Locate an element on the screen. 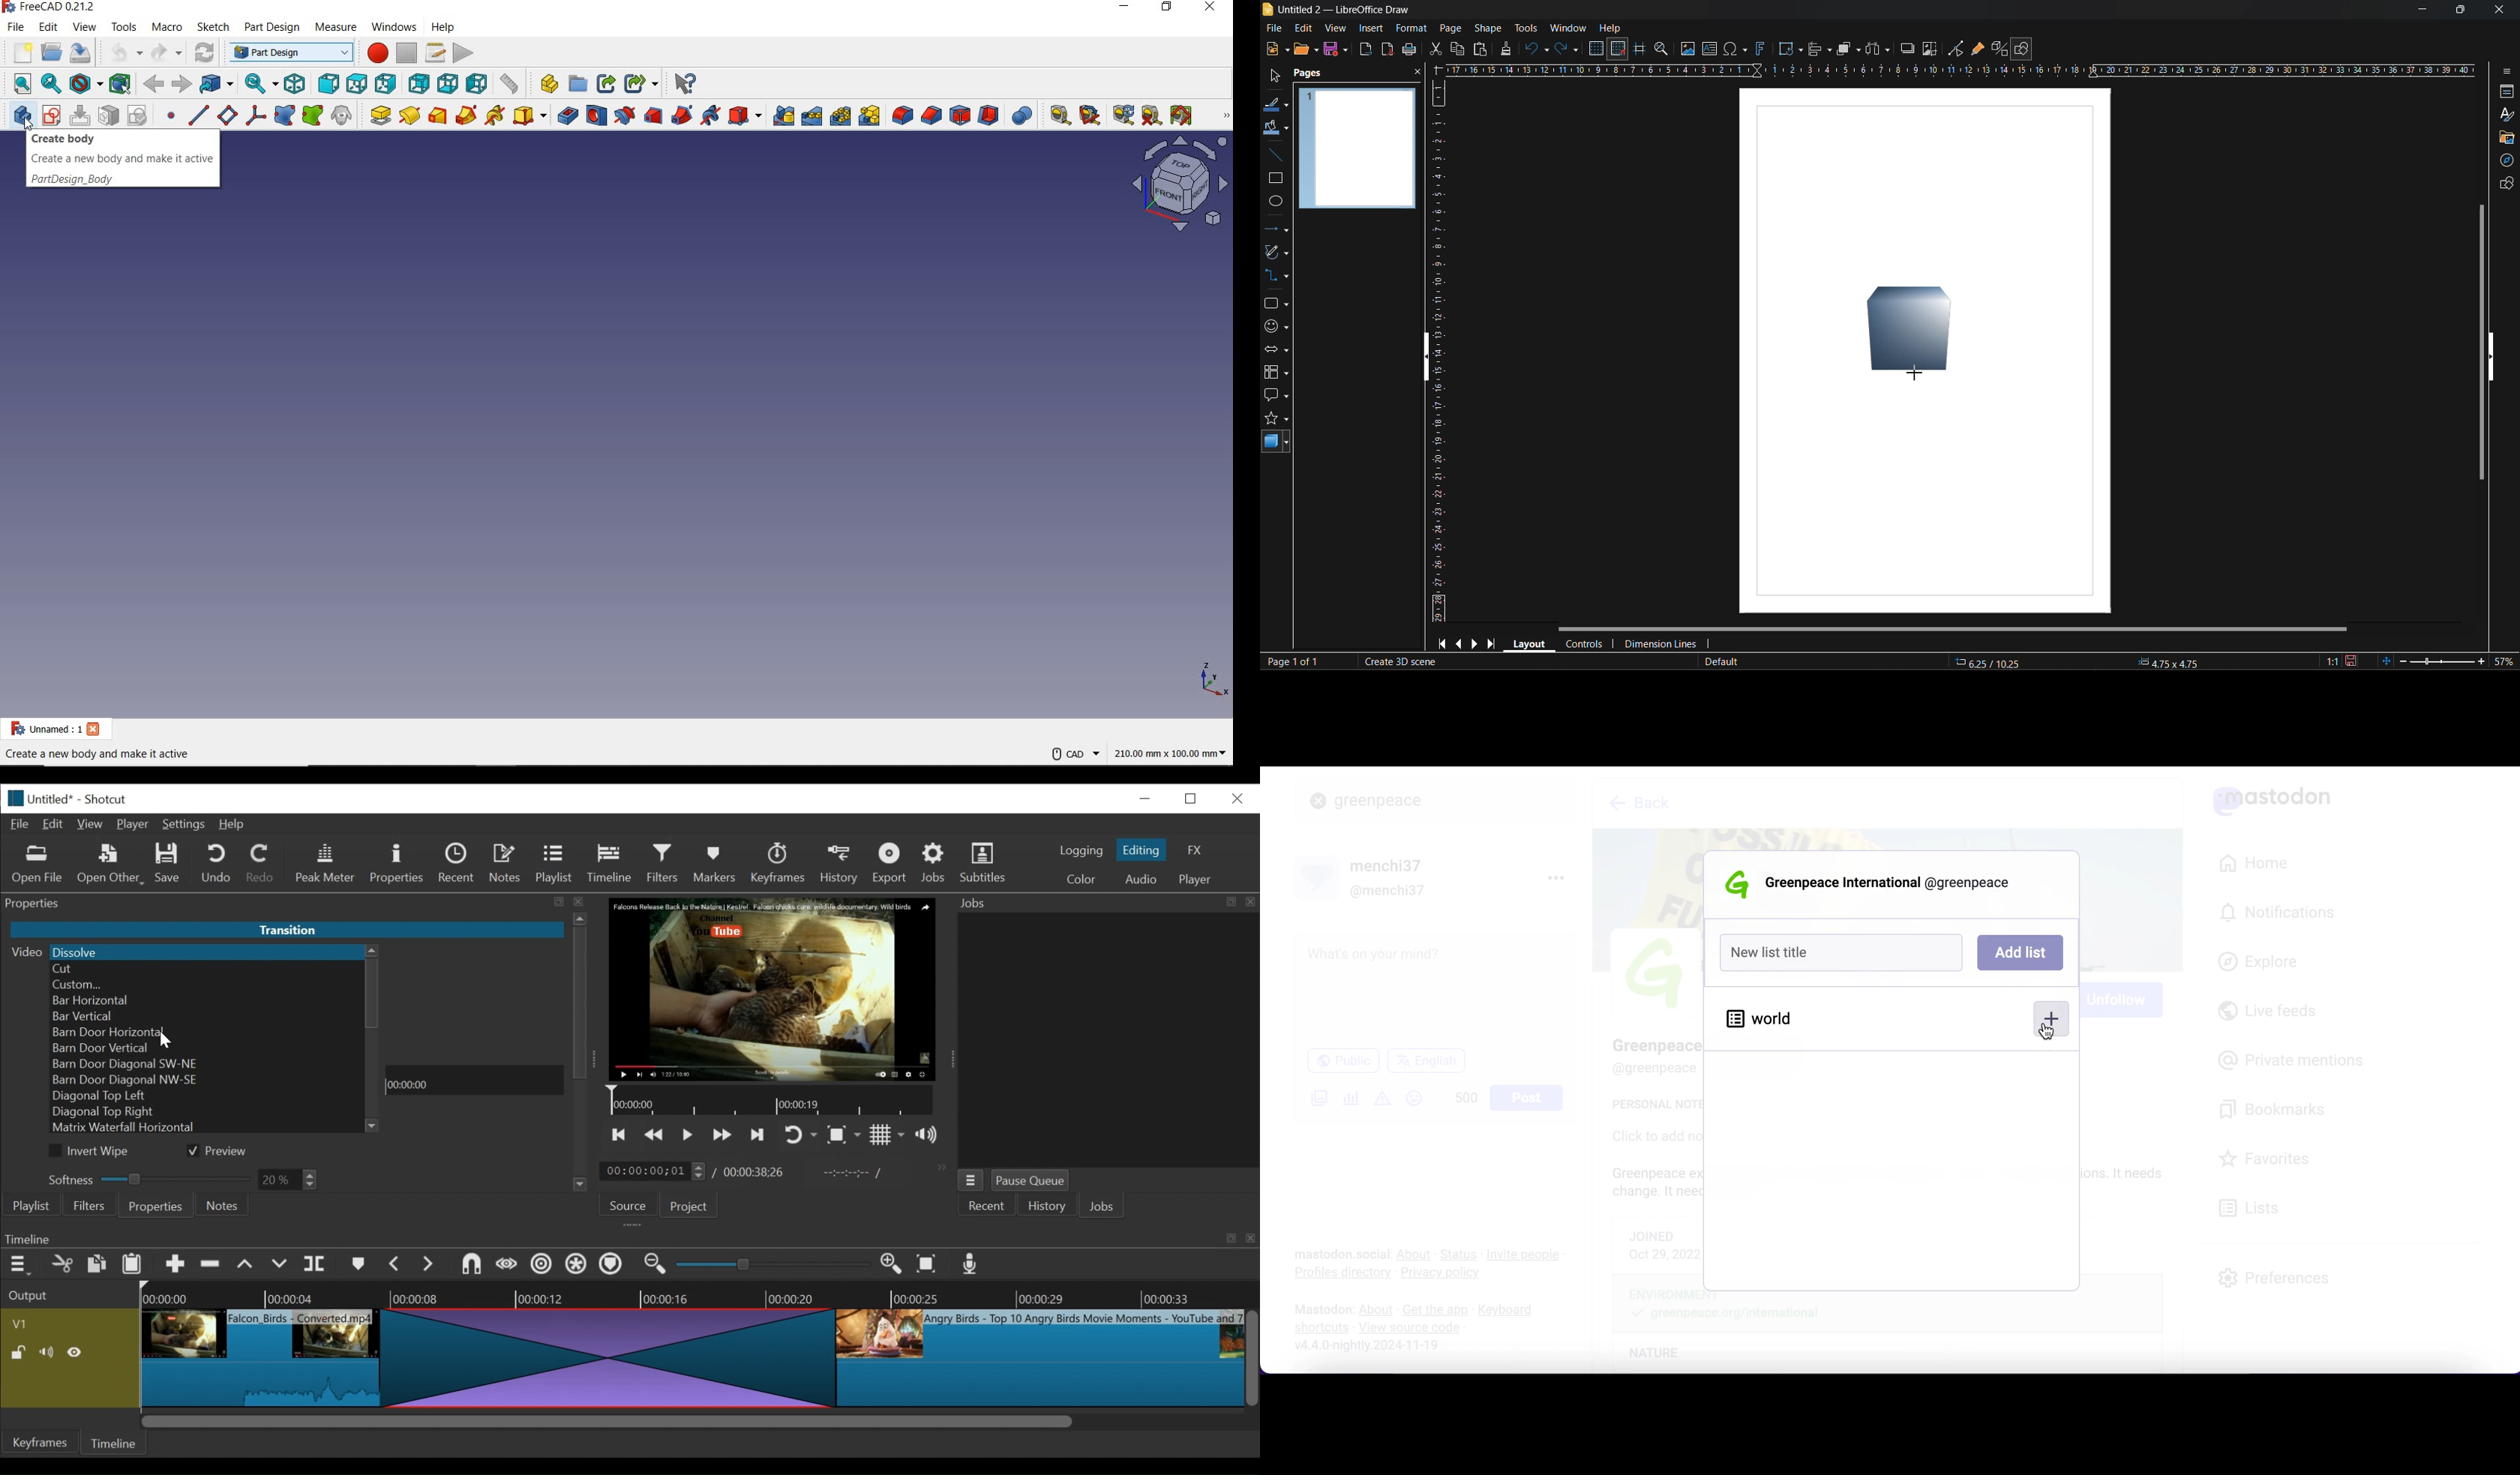 The image size is (2520, 1484). dimension lines is located at coordinates (1661, 642).